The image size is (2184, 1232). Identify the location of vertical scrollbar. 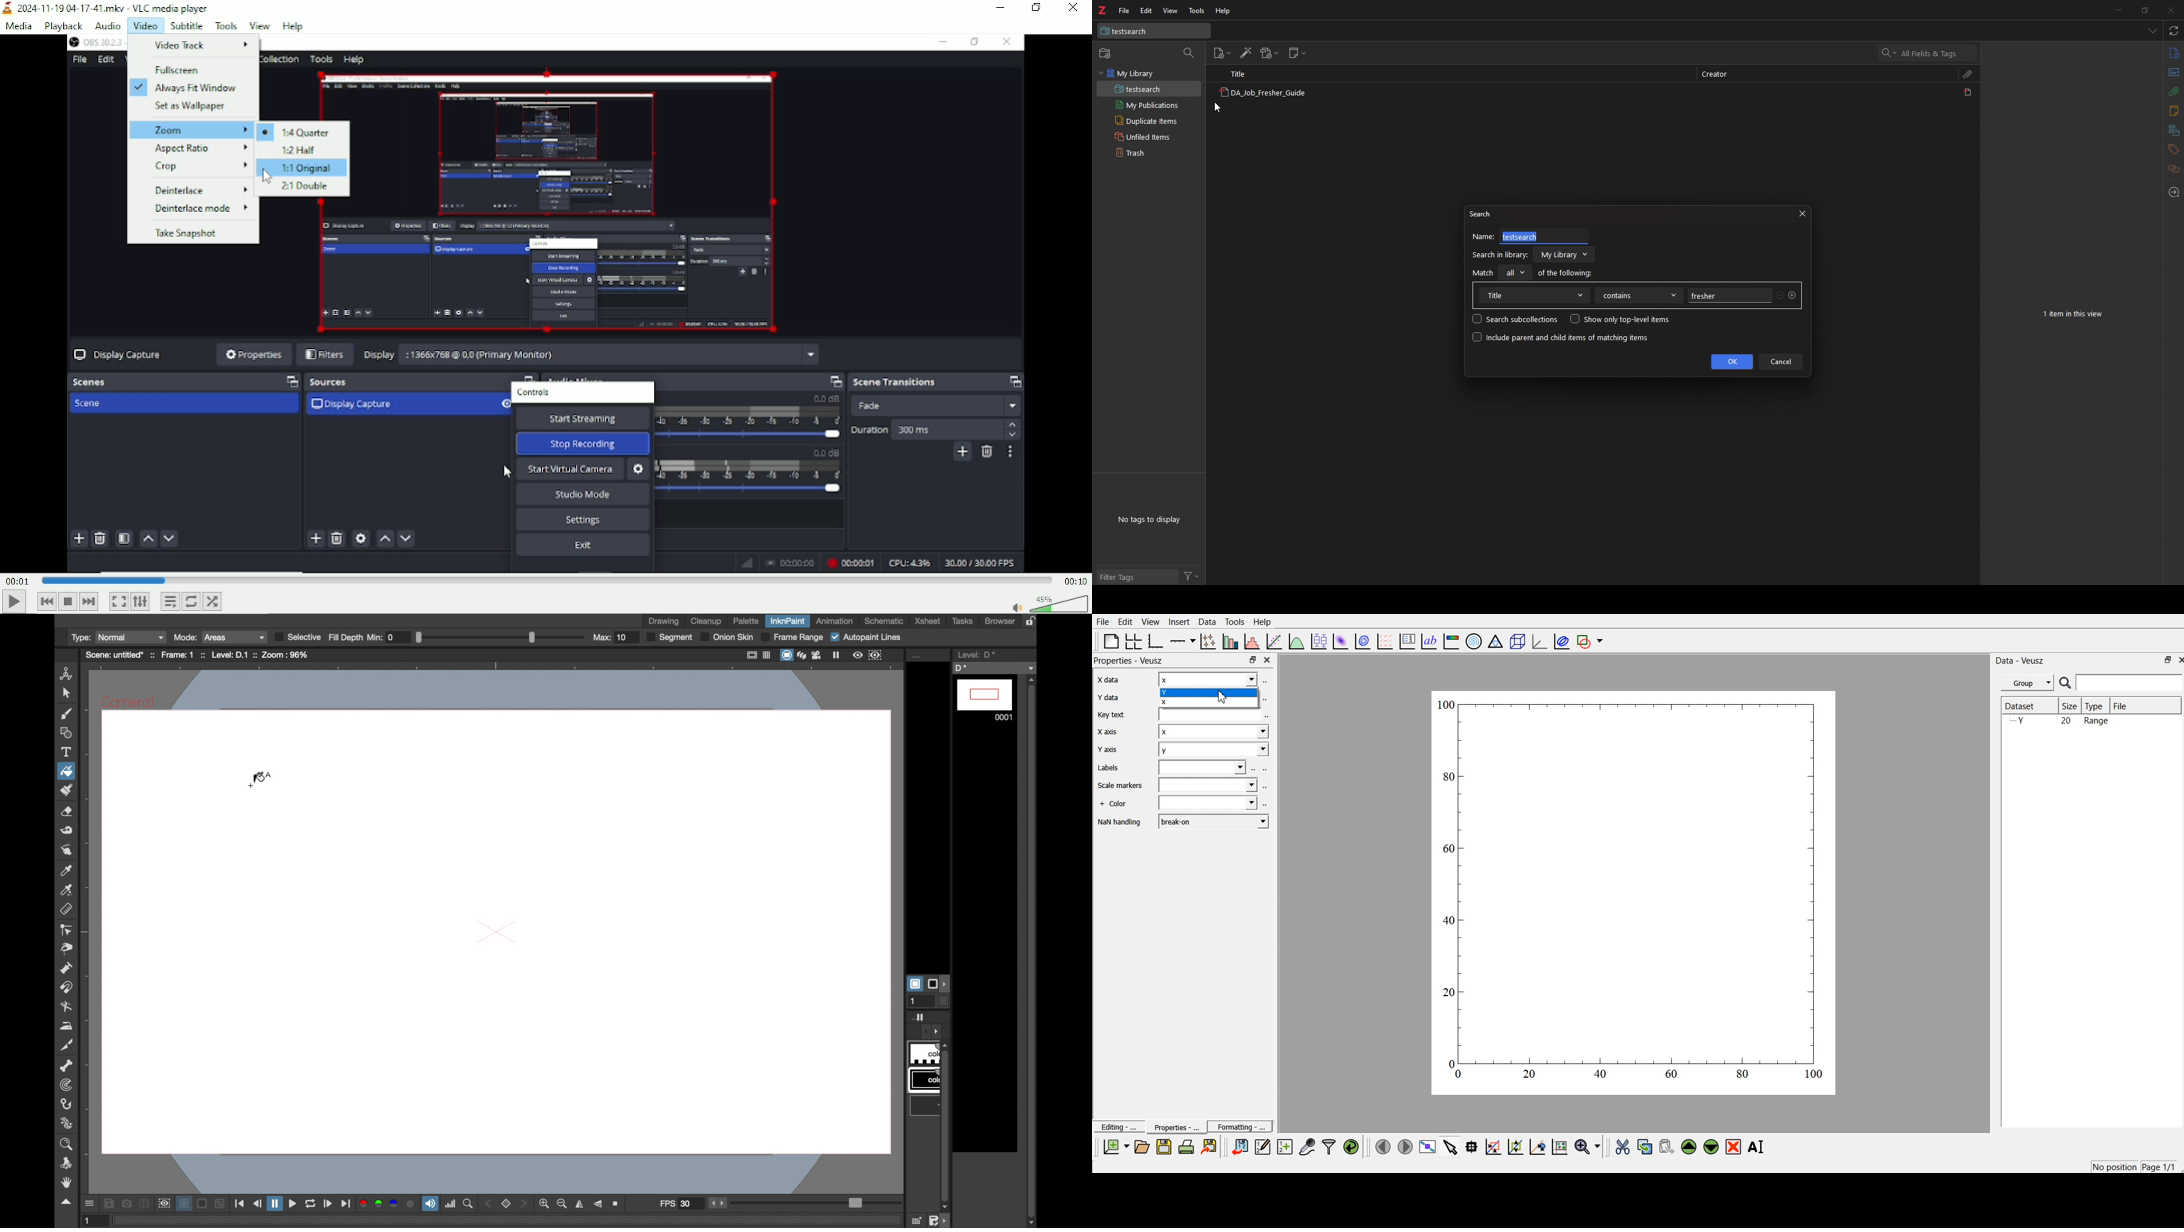
(1032, 952).